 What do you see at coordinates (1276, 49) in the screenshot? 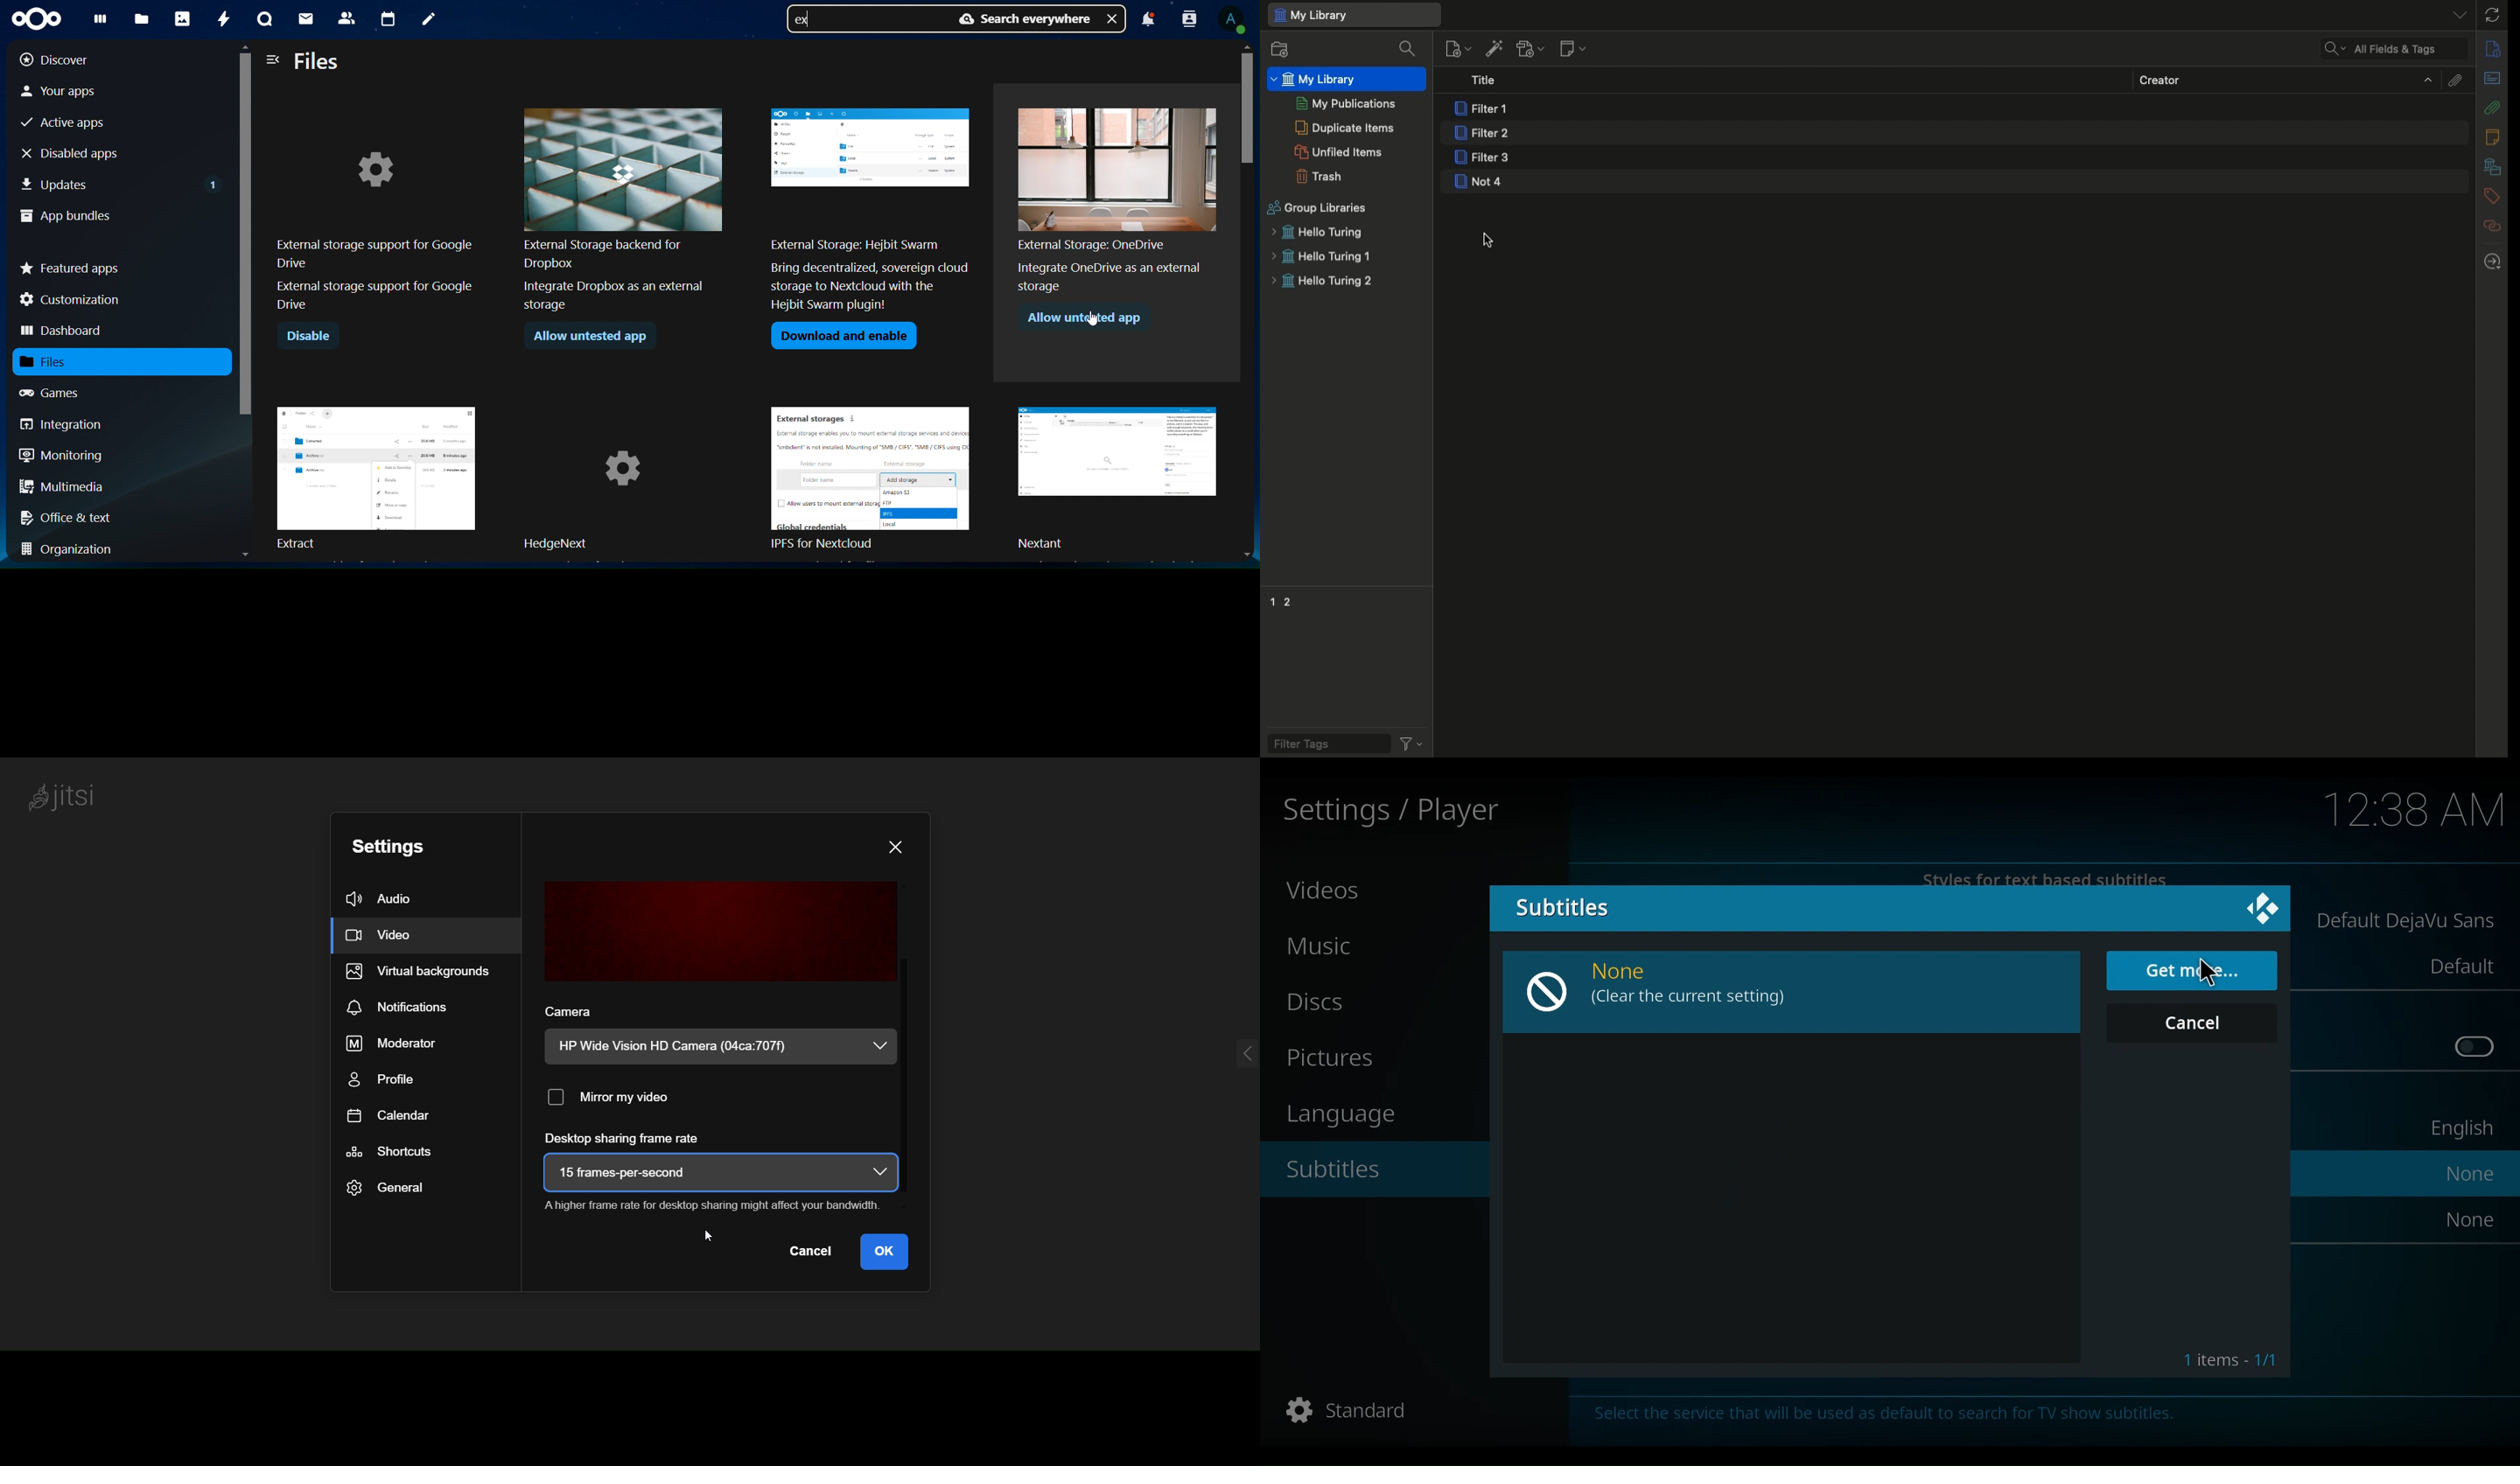
I see `New collection` at bounding box center [1276, 49].